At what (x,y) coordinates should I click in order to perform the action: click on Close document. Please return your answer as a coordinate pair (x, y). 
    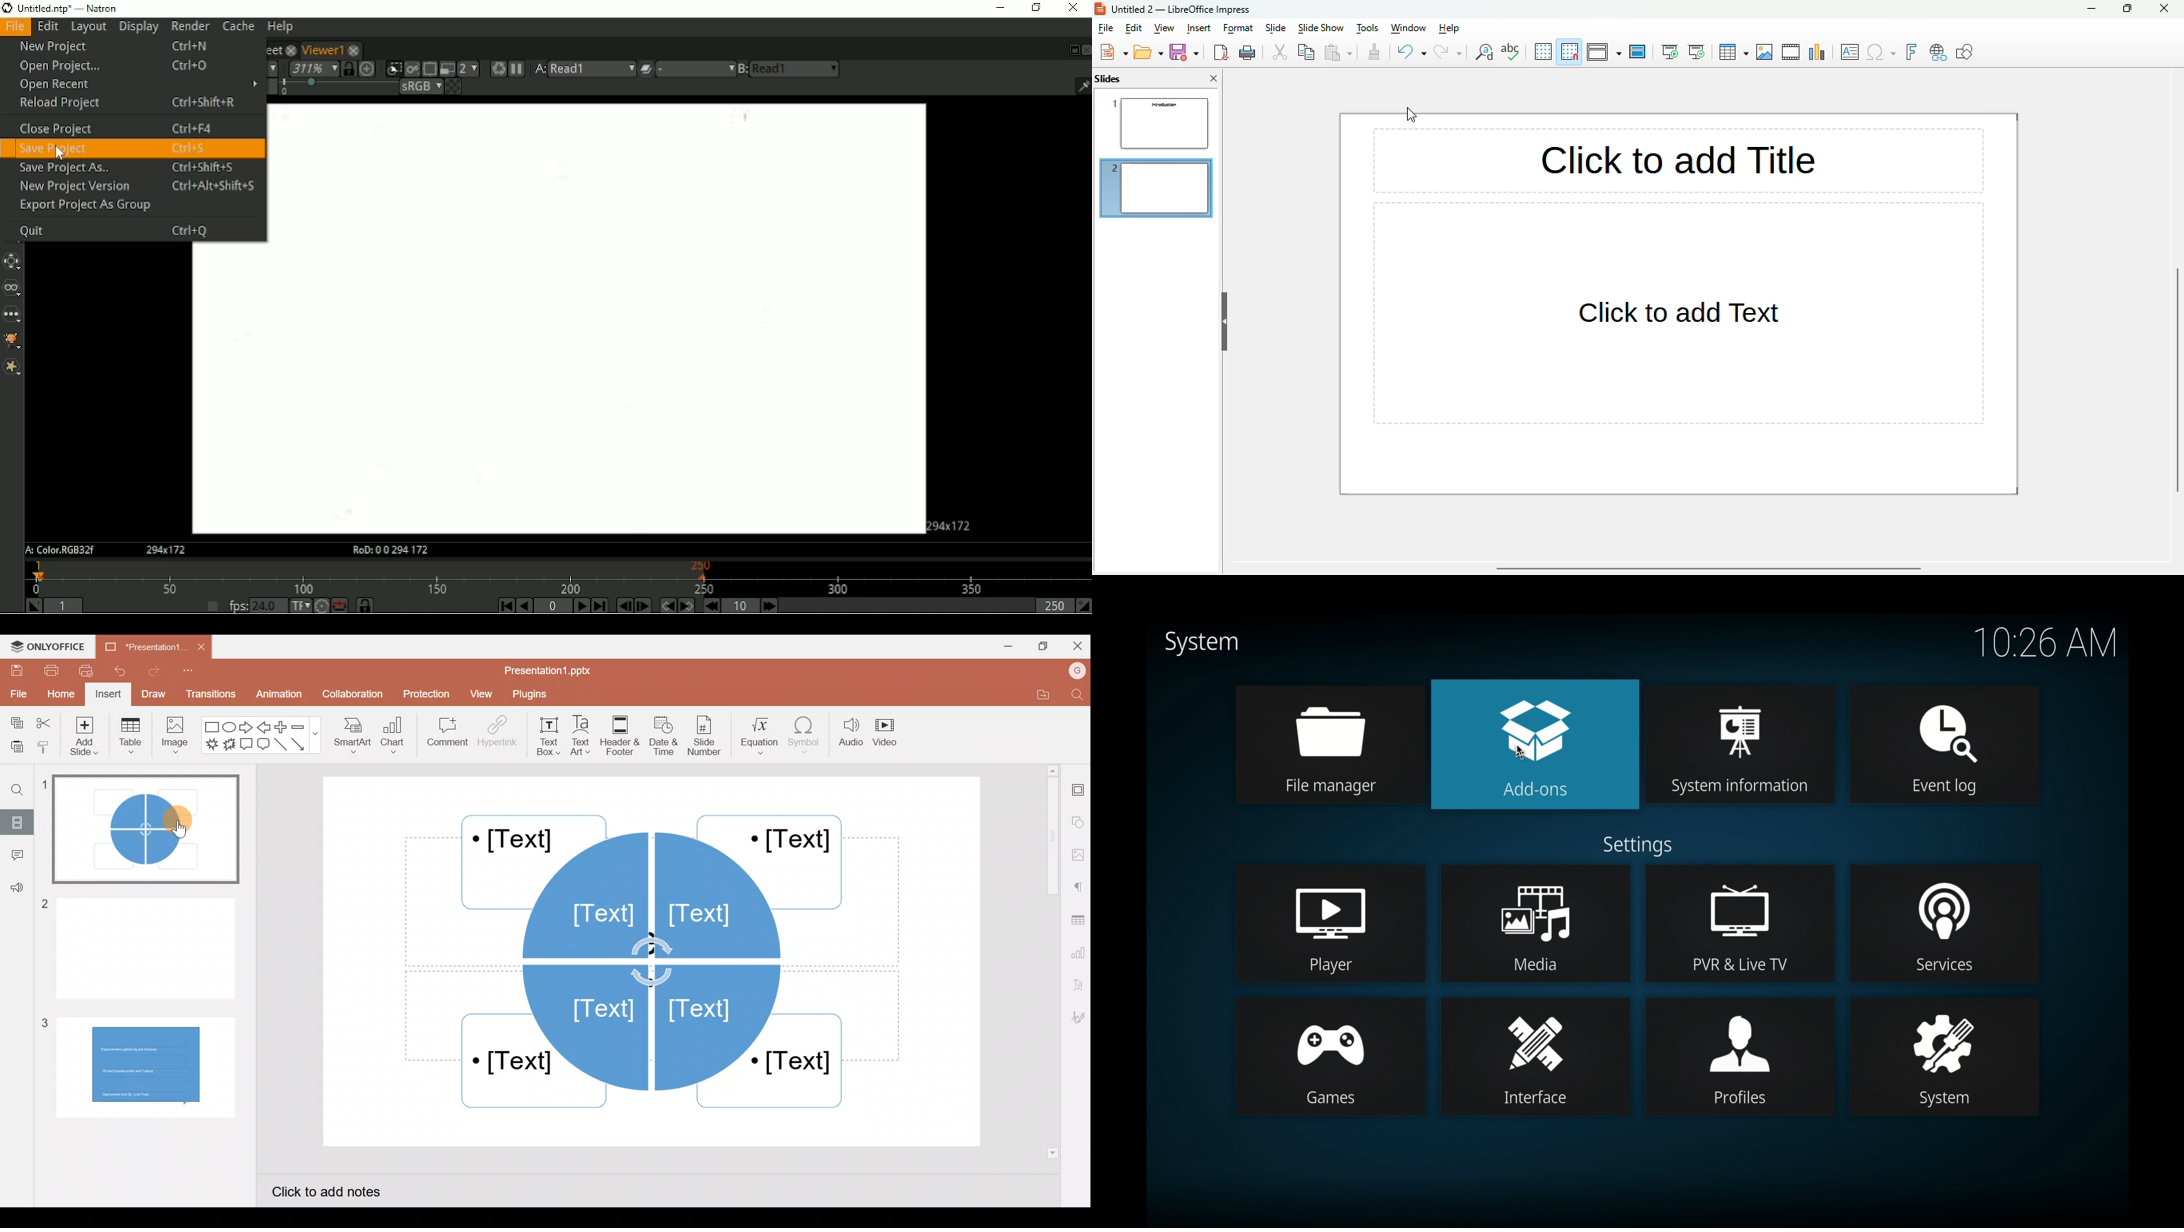
    Looking at the image, I should click on (197, 646).